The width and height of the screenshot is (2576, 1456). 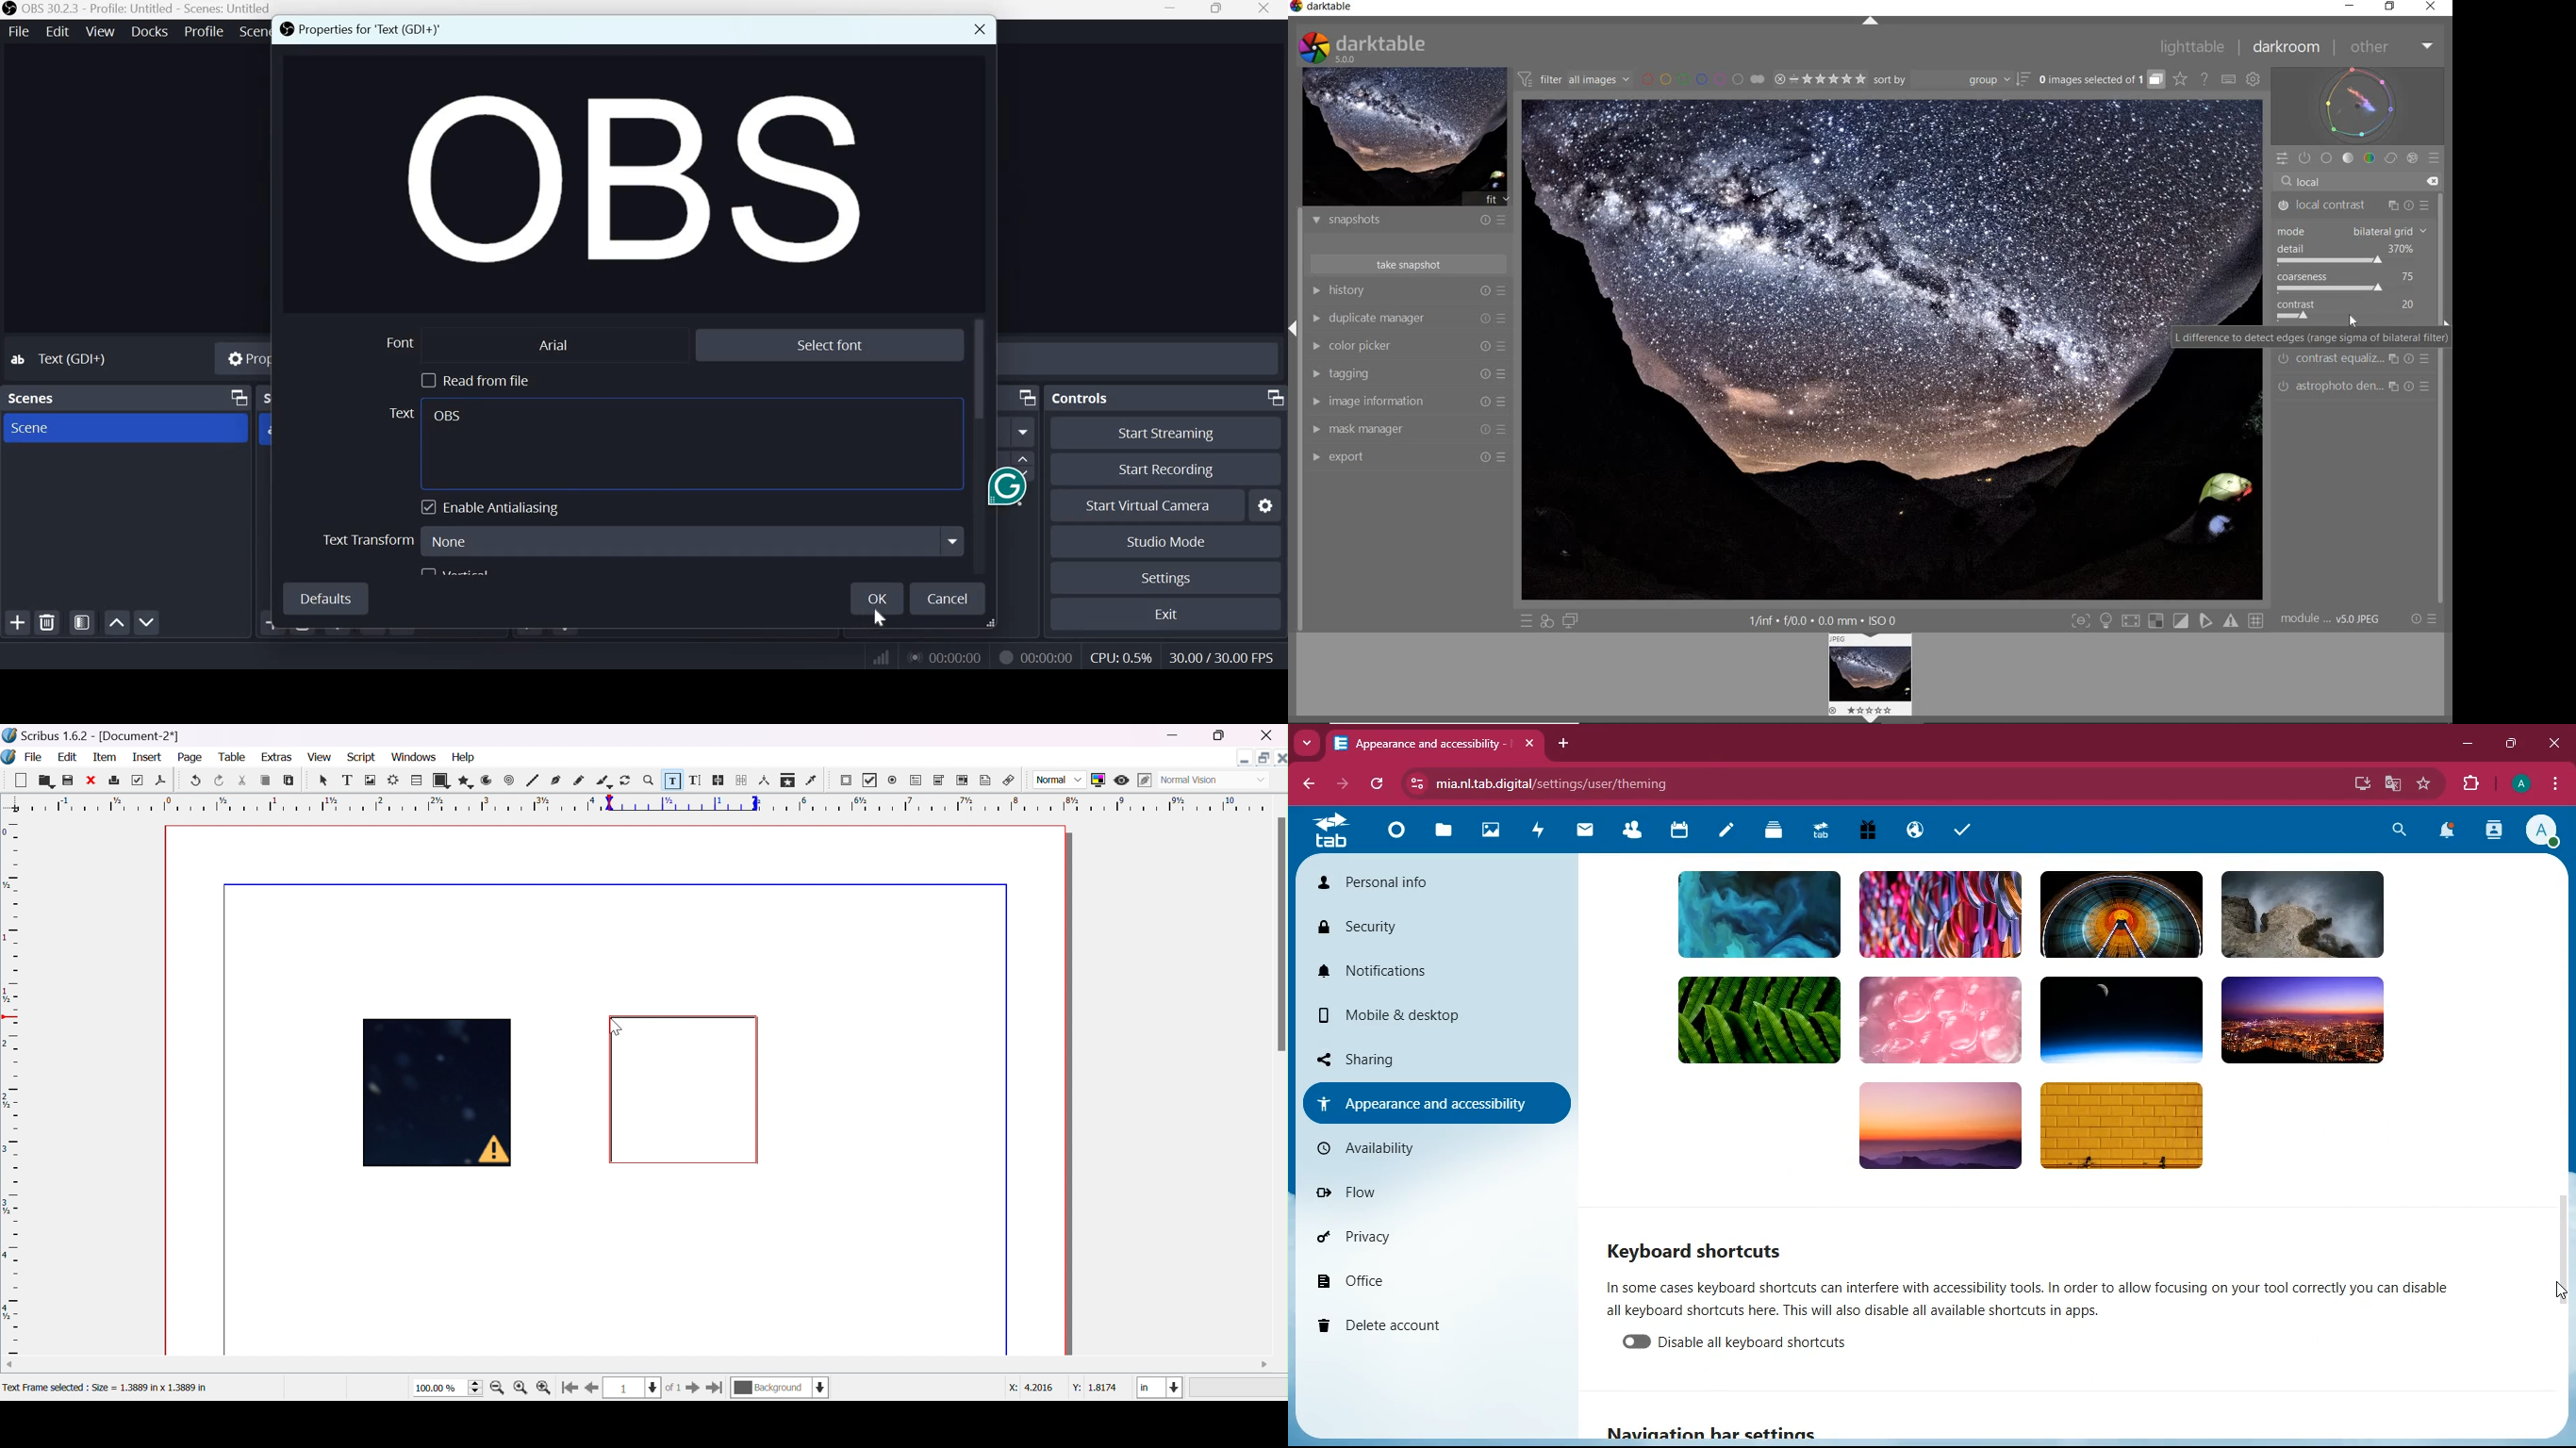 What do you see at coordinates (532, 780) in the screenshot?
I see `line` at bounding box center [532, 780].